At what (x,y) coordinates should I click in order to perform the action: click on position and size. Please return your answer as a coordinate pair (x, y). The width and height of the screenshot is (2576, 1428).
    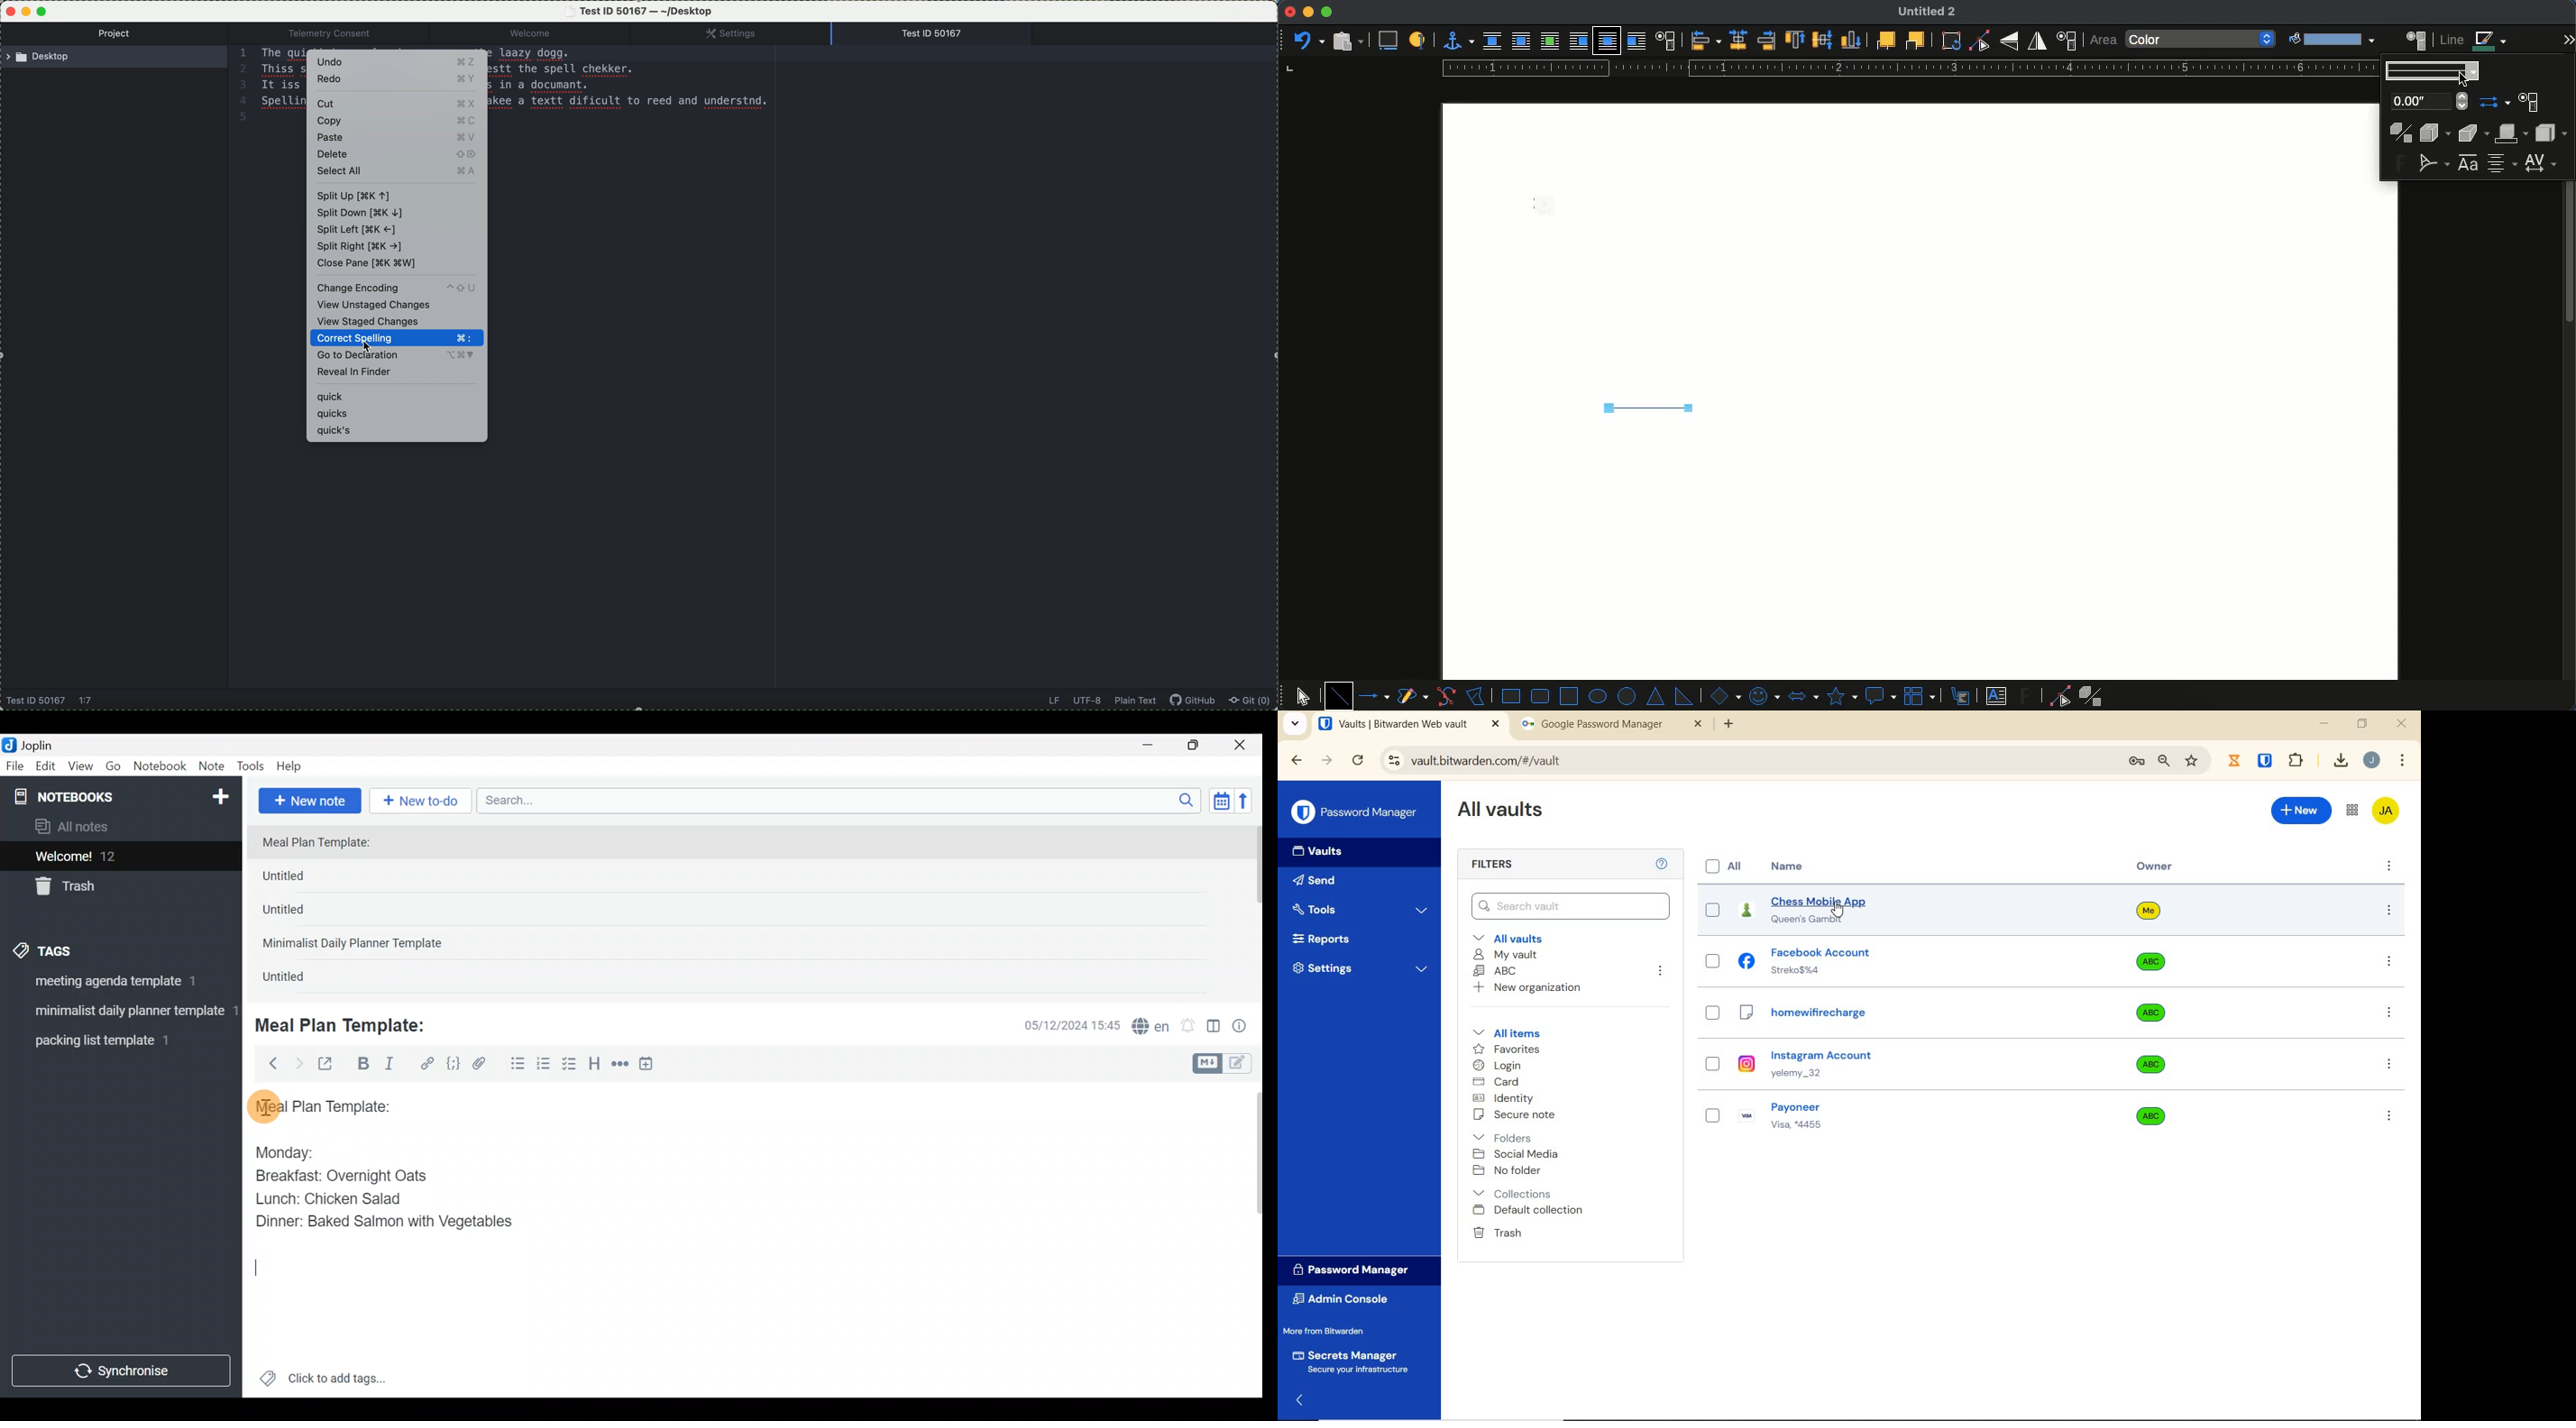
    Looking at the image, I should click on (2066, 41).